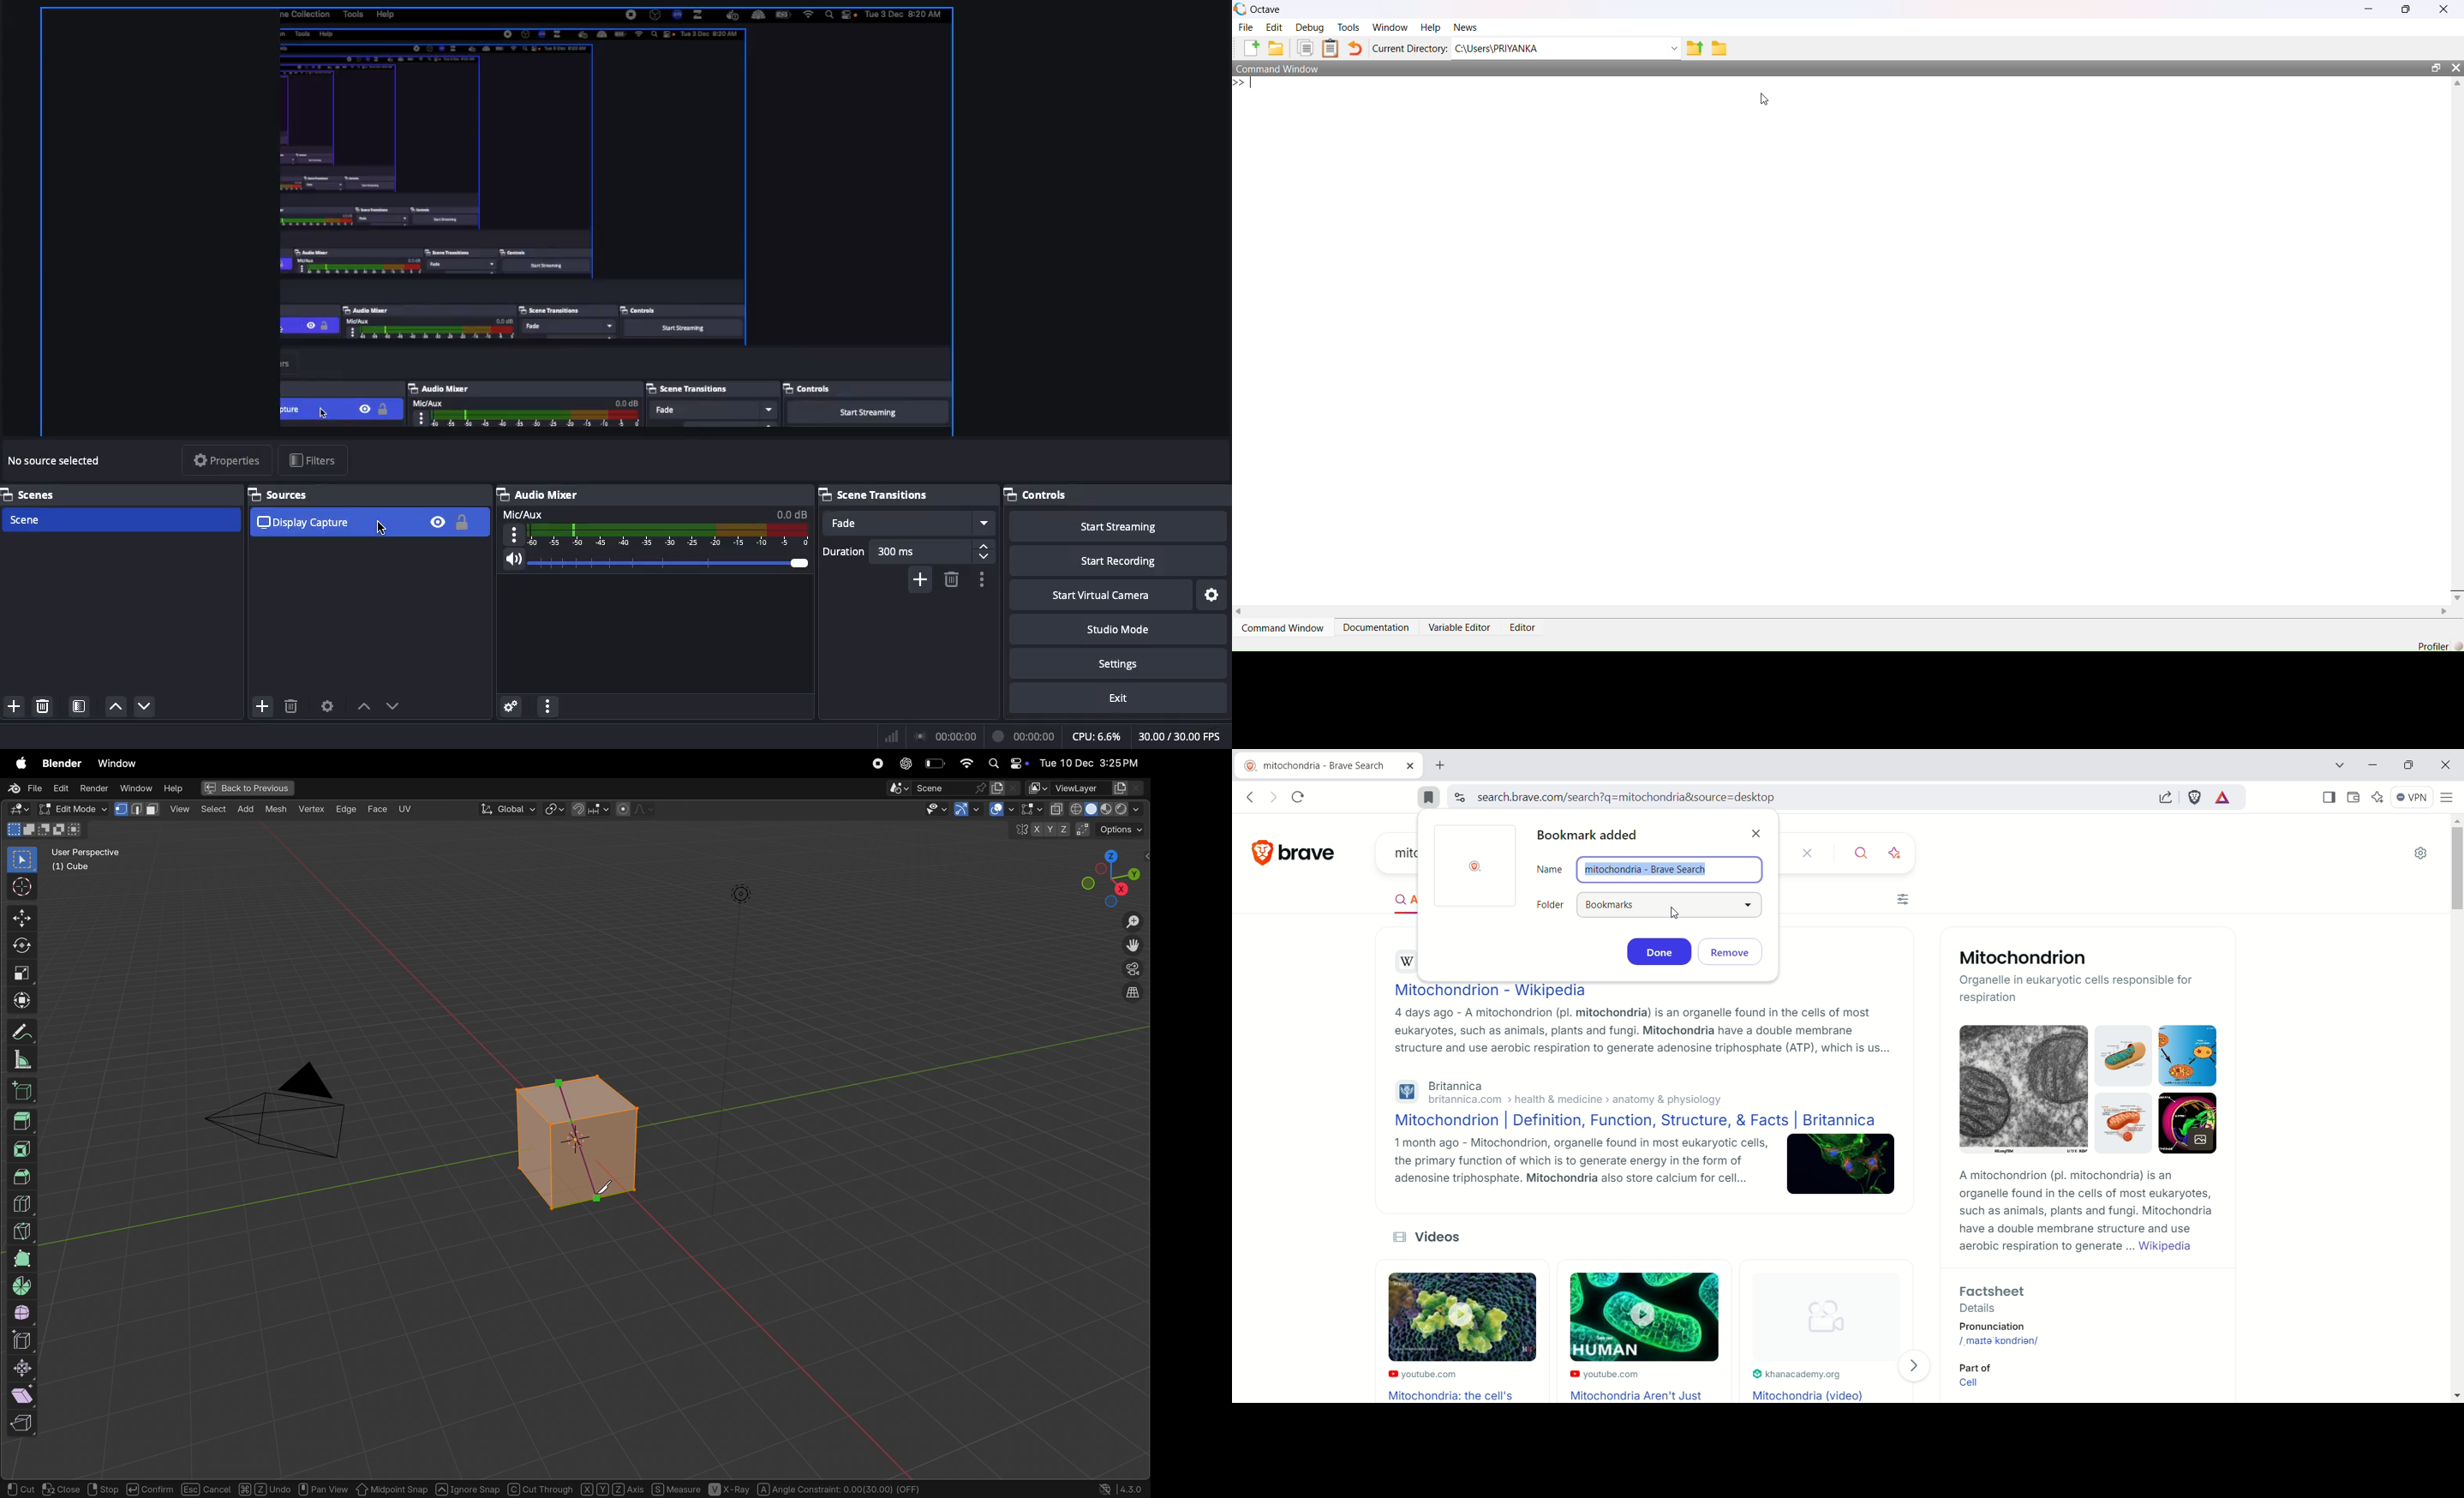 This screenshot has height=1512, width=2464. What do you see at coordinates (312, 810) in the screenshot?
I see `vertex` at bounding box center [312, 810].